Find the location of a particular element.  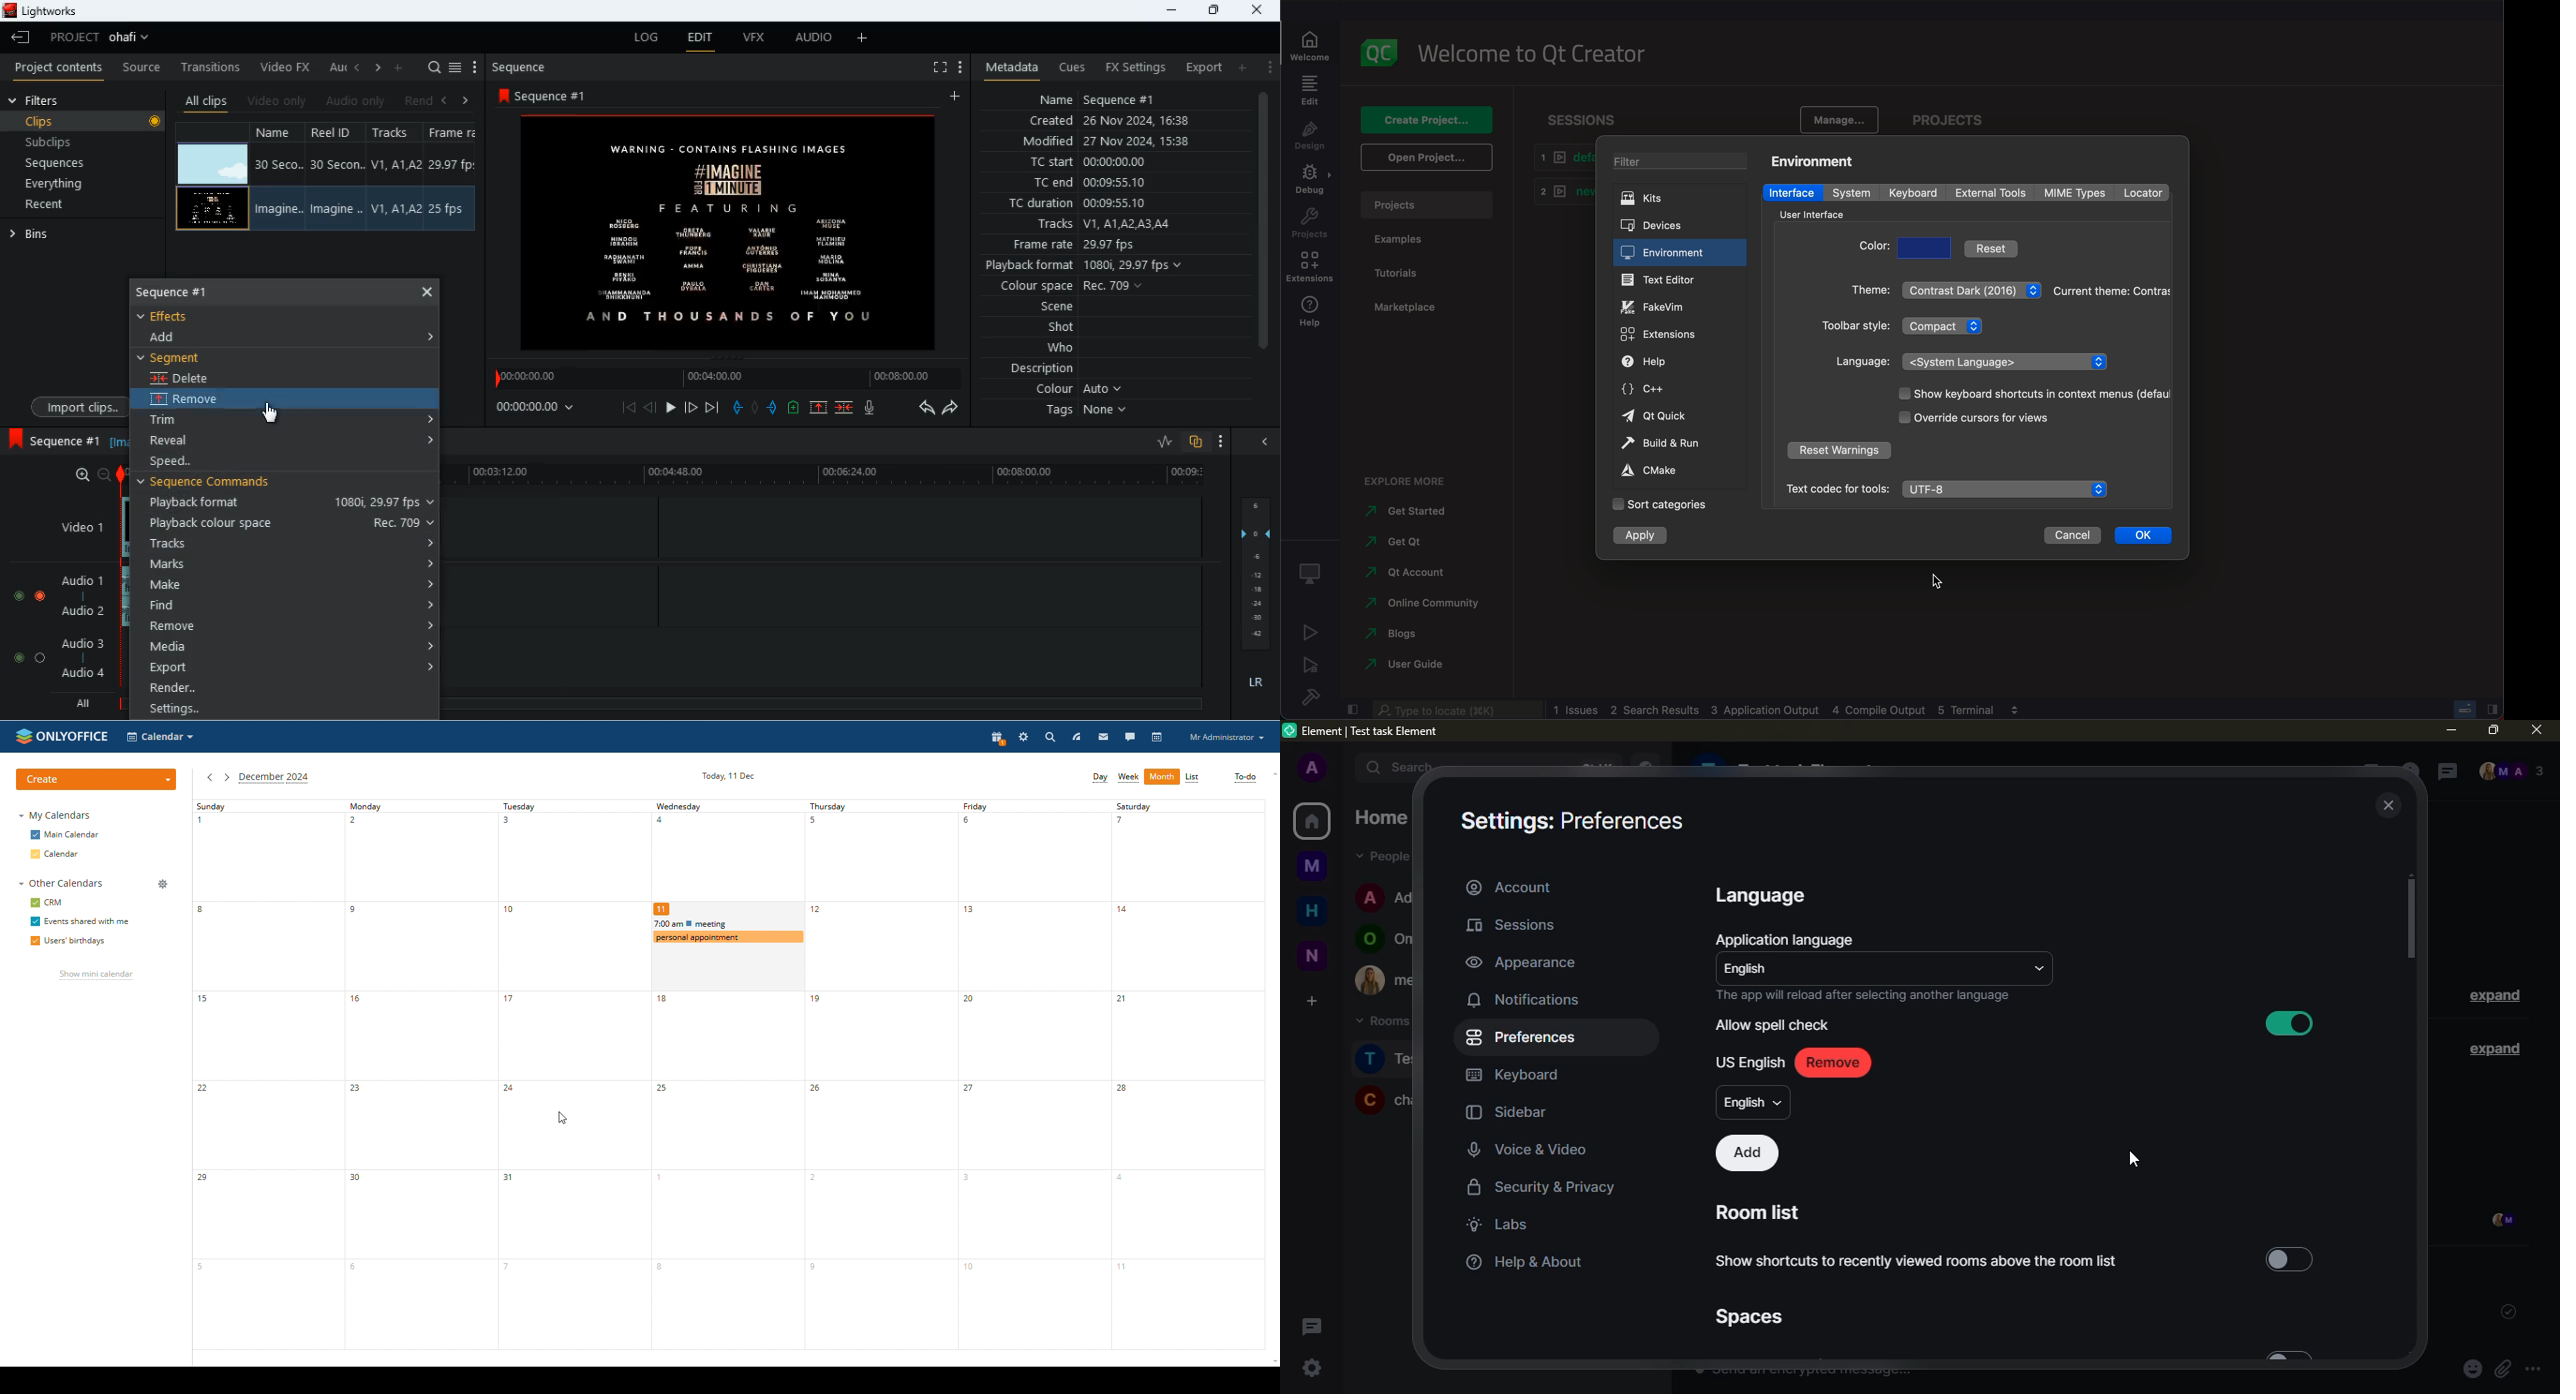

logs is located at coordinates (1774, 710).